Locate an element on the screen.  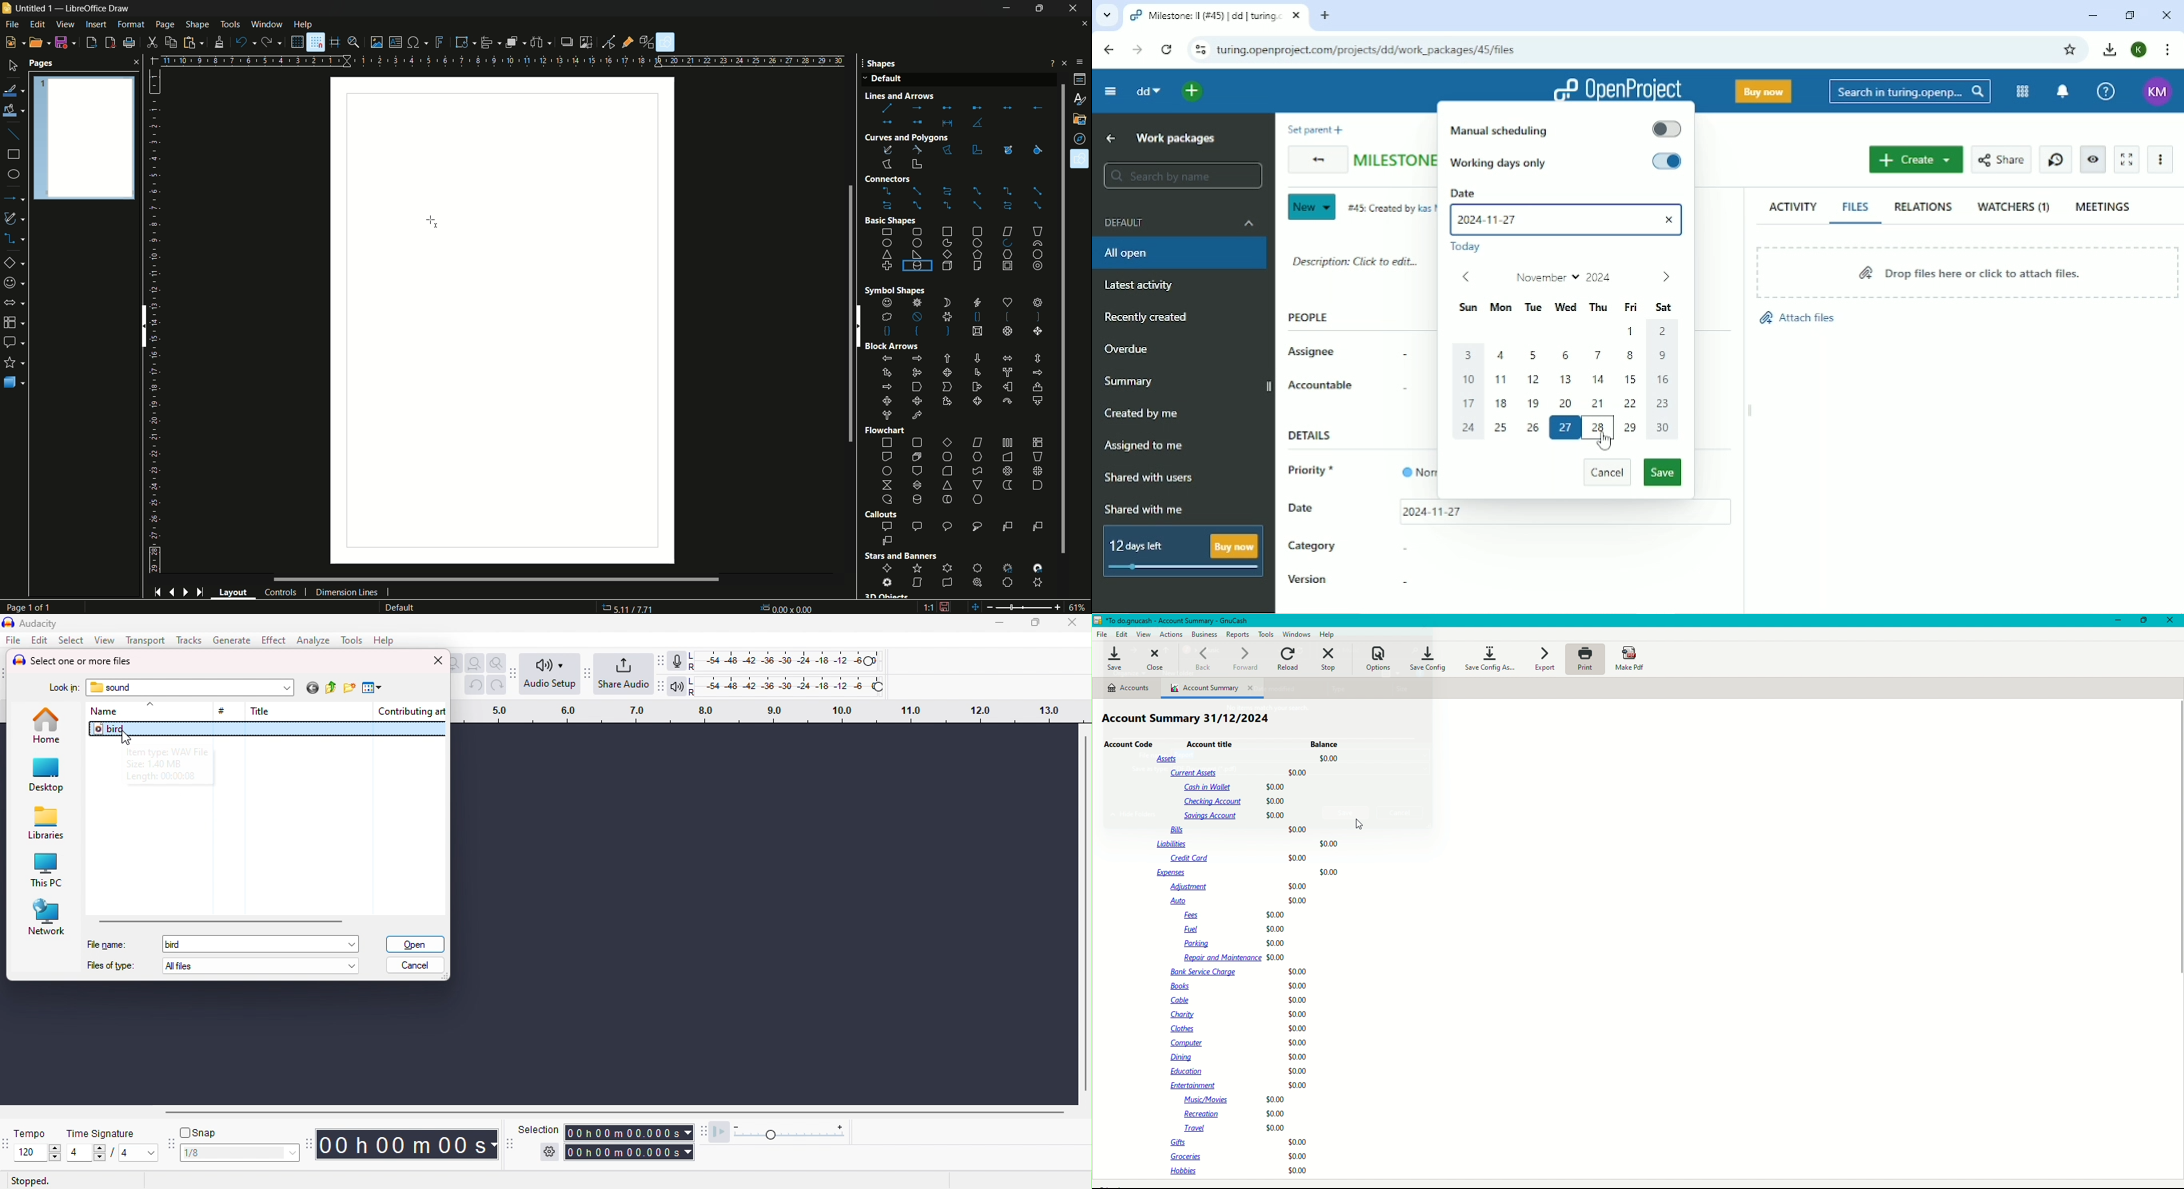
open file is located at coordinates (38, 42).